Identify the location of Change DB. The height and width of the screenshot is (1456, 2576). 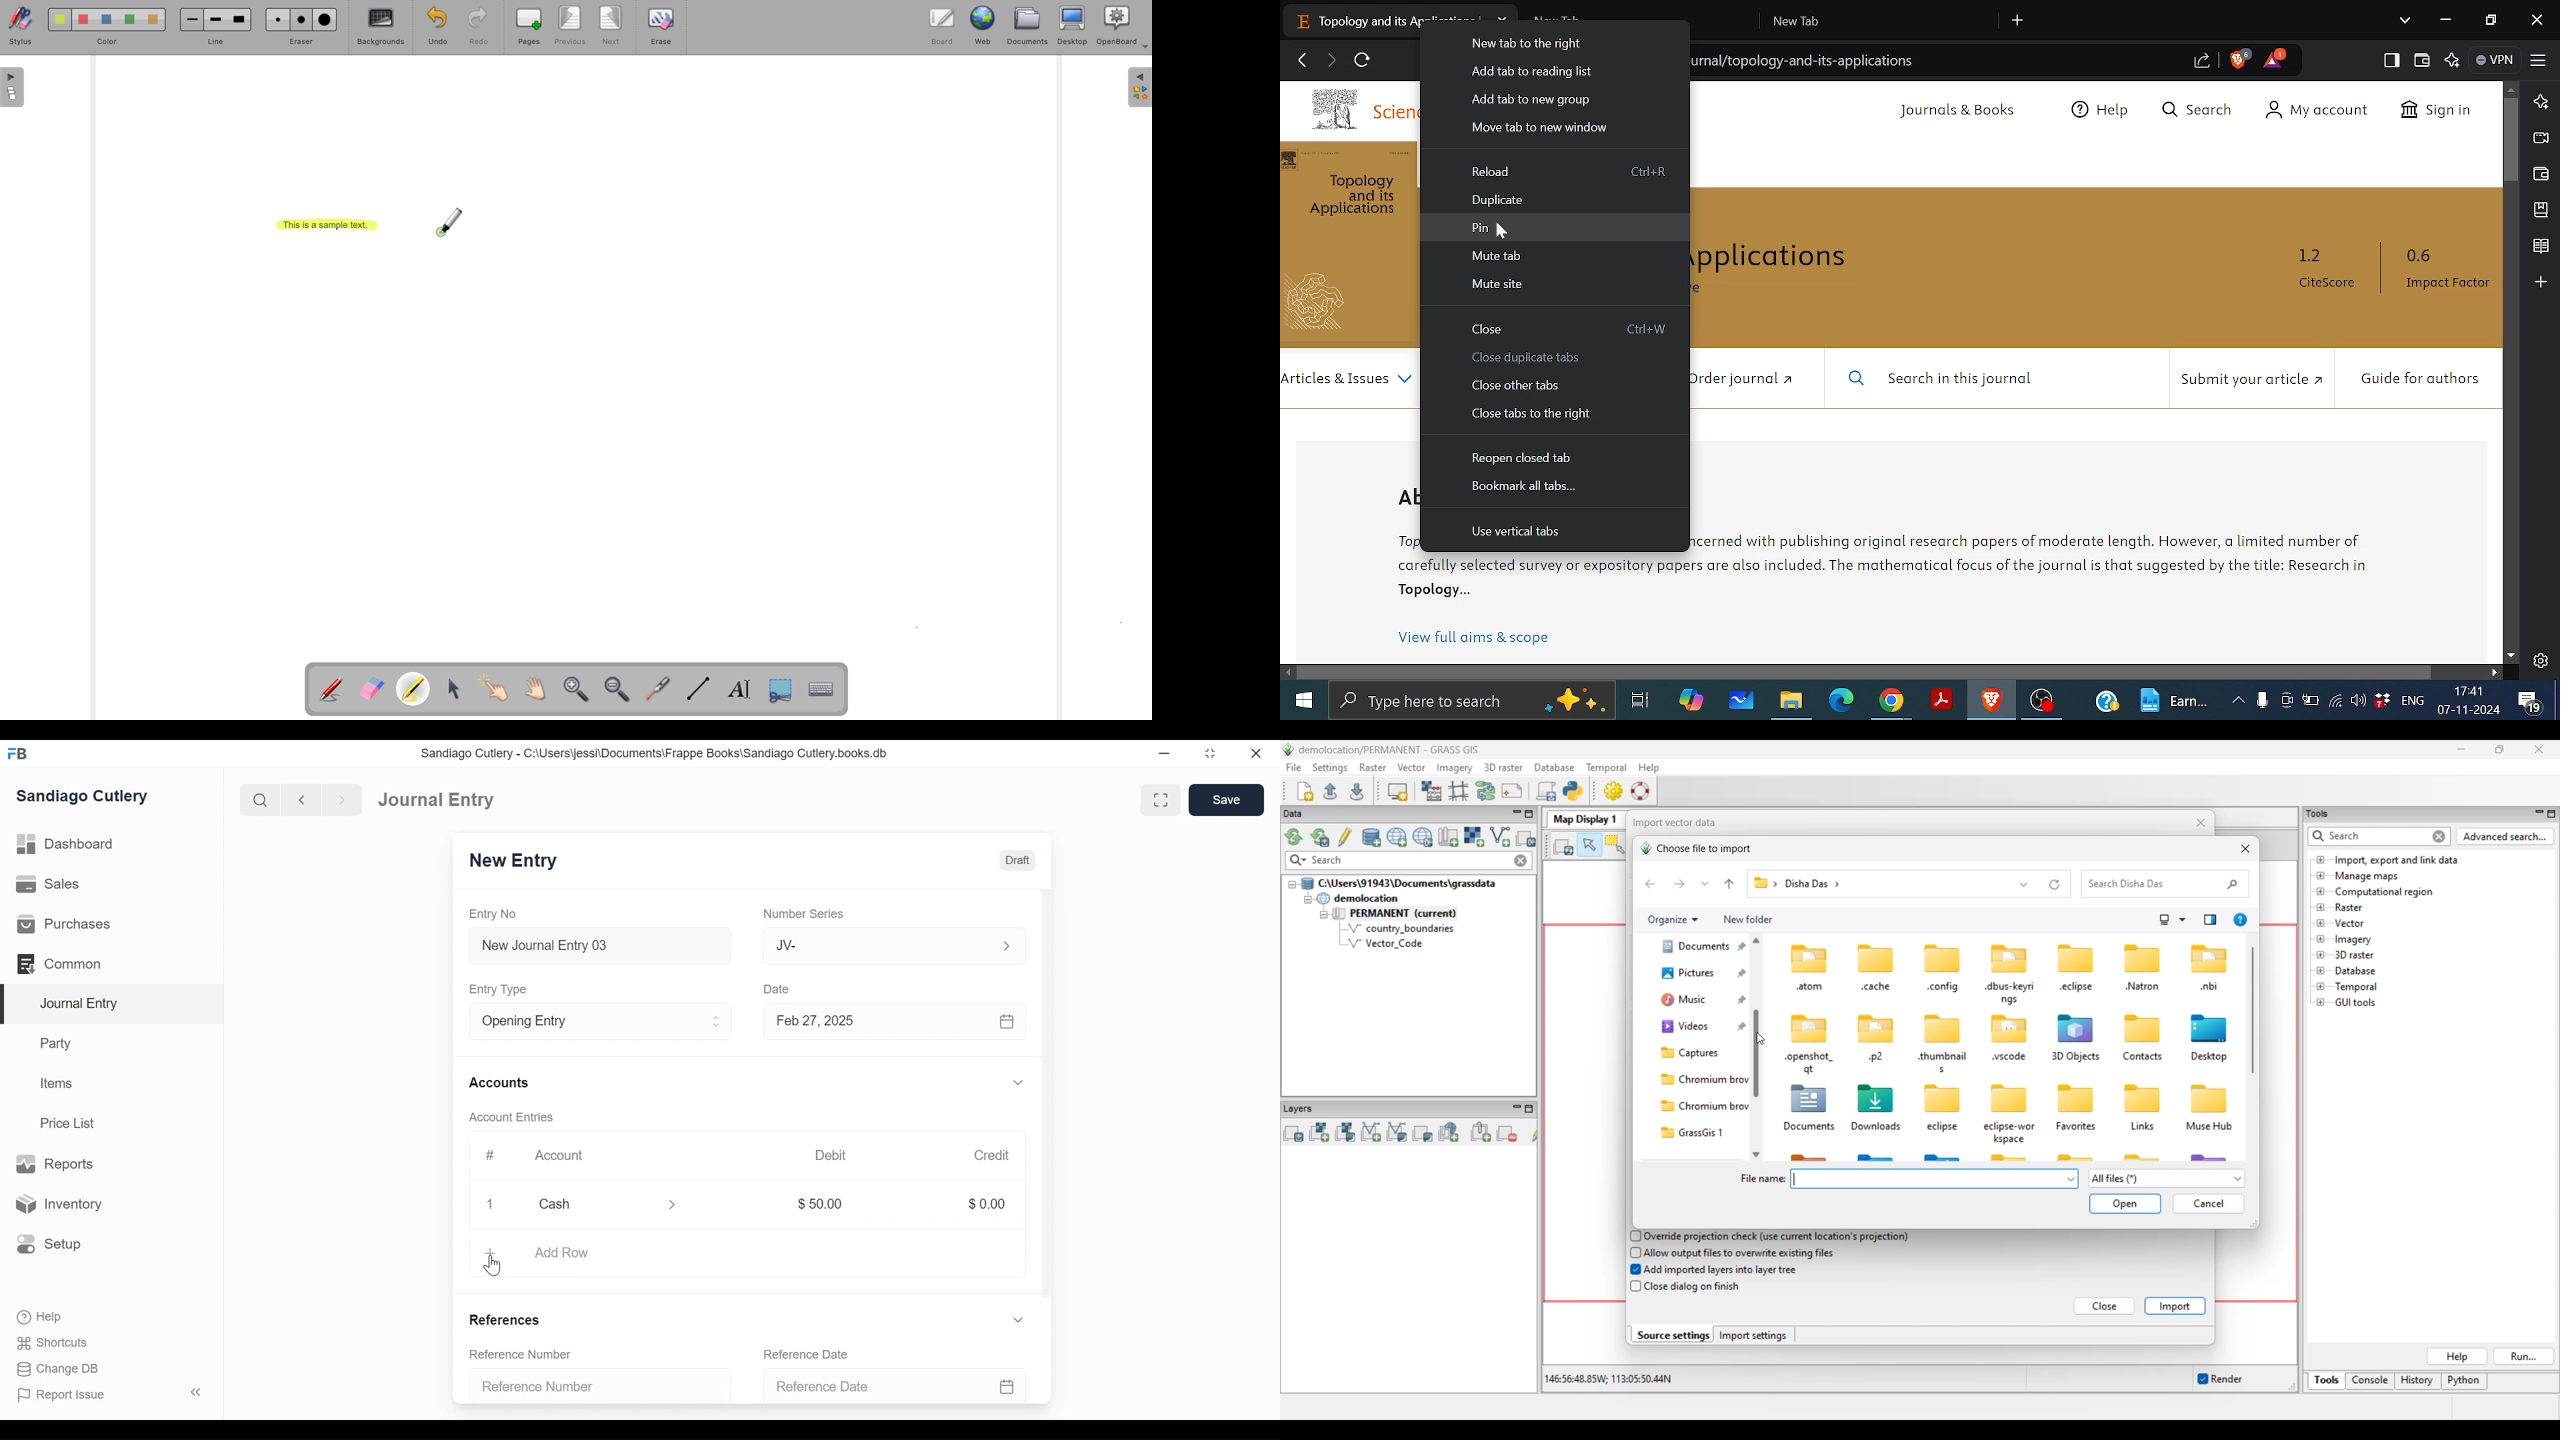
(57, 1369).